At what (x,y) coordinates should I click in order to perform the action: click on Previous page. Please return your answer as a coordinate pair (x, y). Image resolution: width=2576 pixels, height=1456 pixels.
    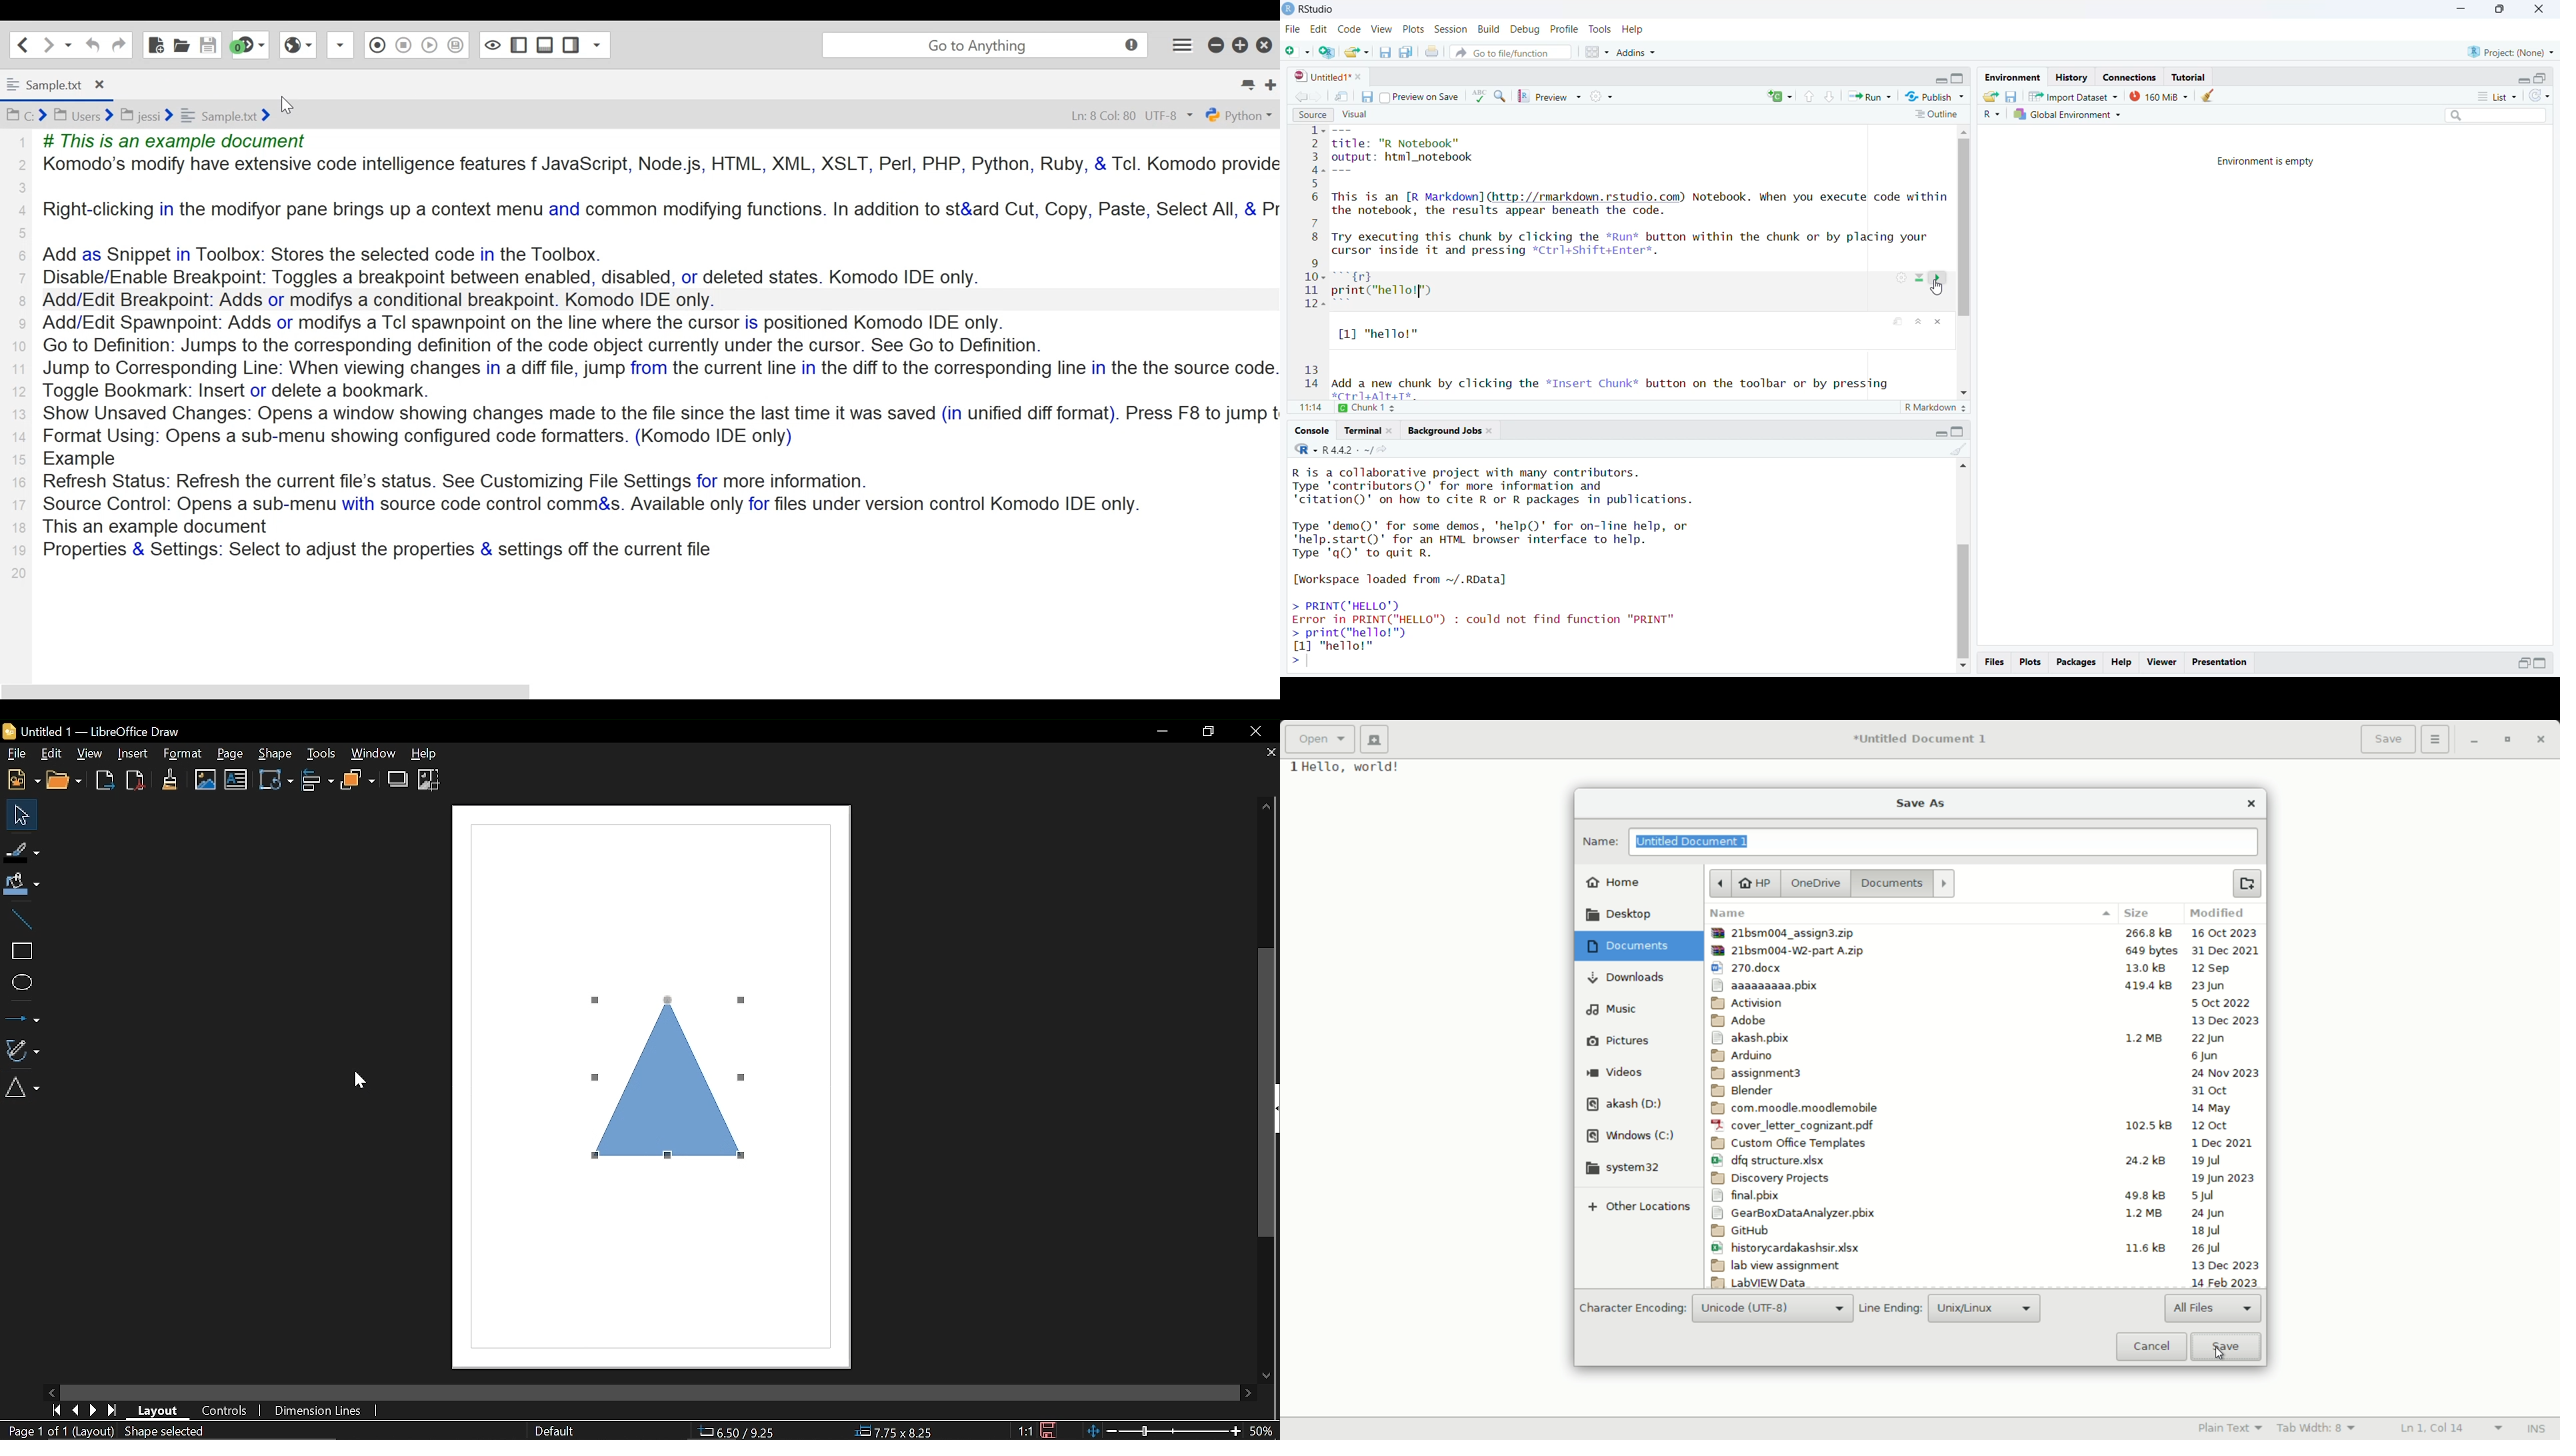
    Looking at the image, I should click on (75, 1411).